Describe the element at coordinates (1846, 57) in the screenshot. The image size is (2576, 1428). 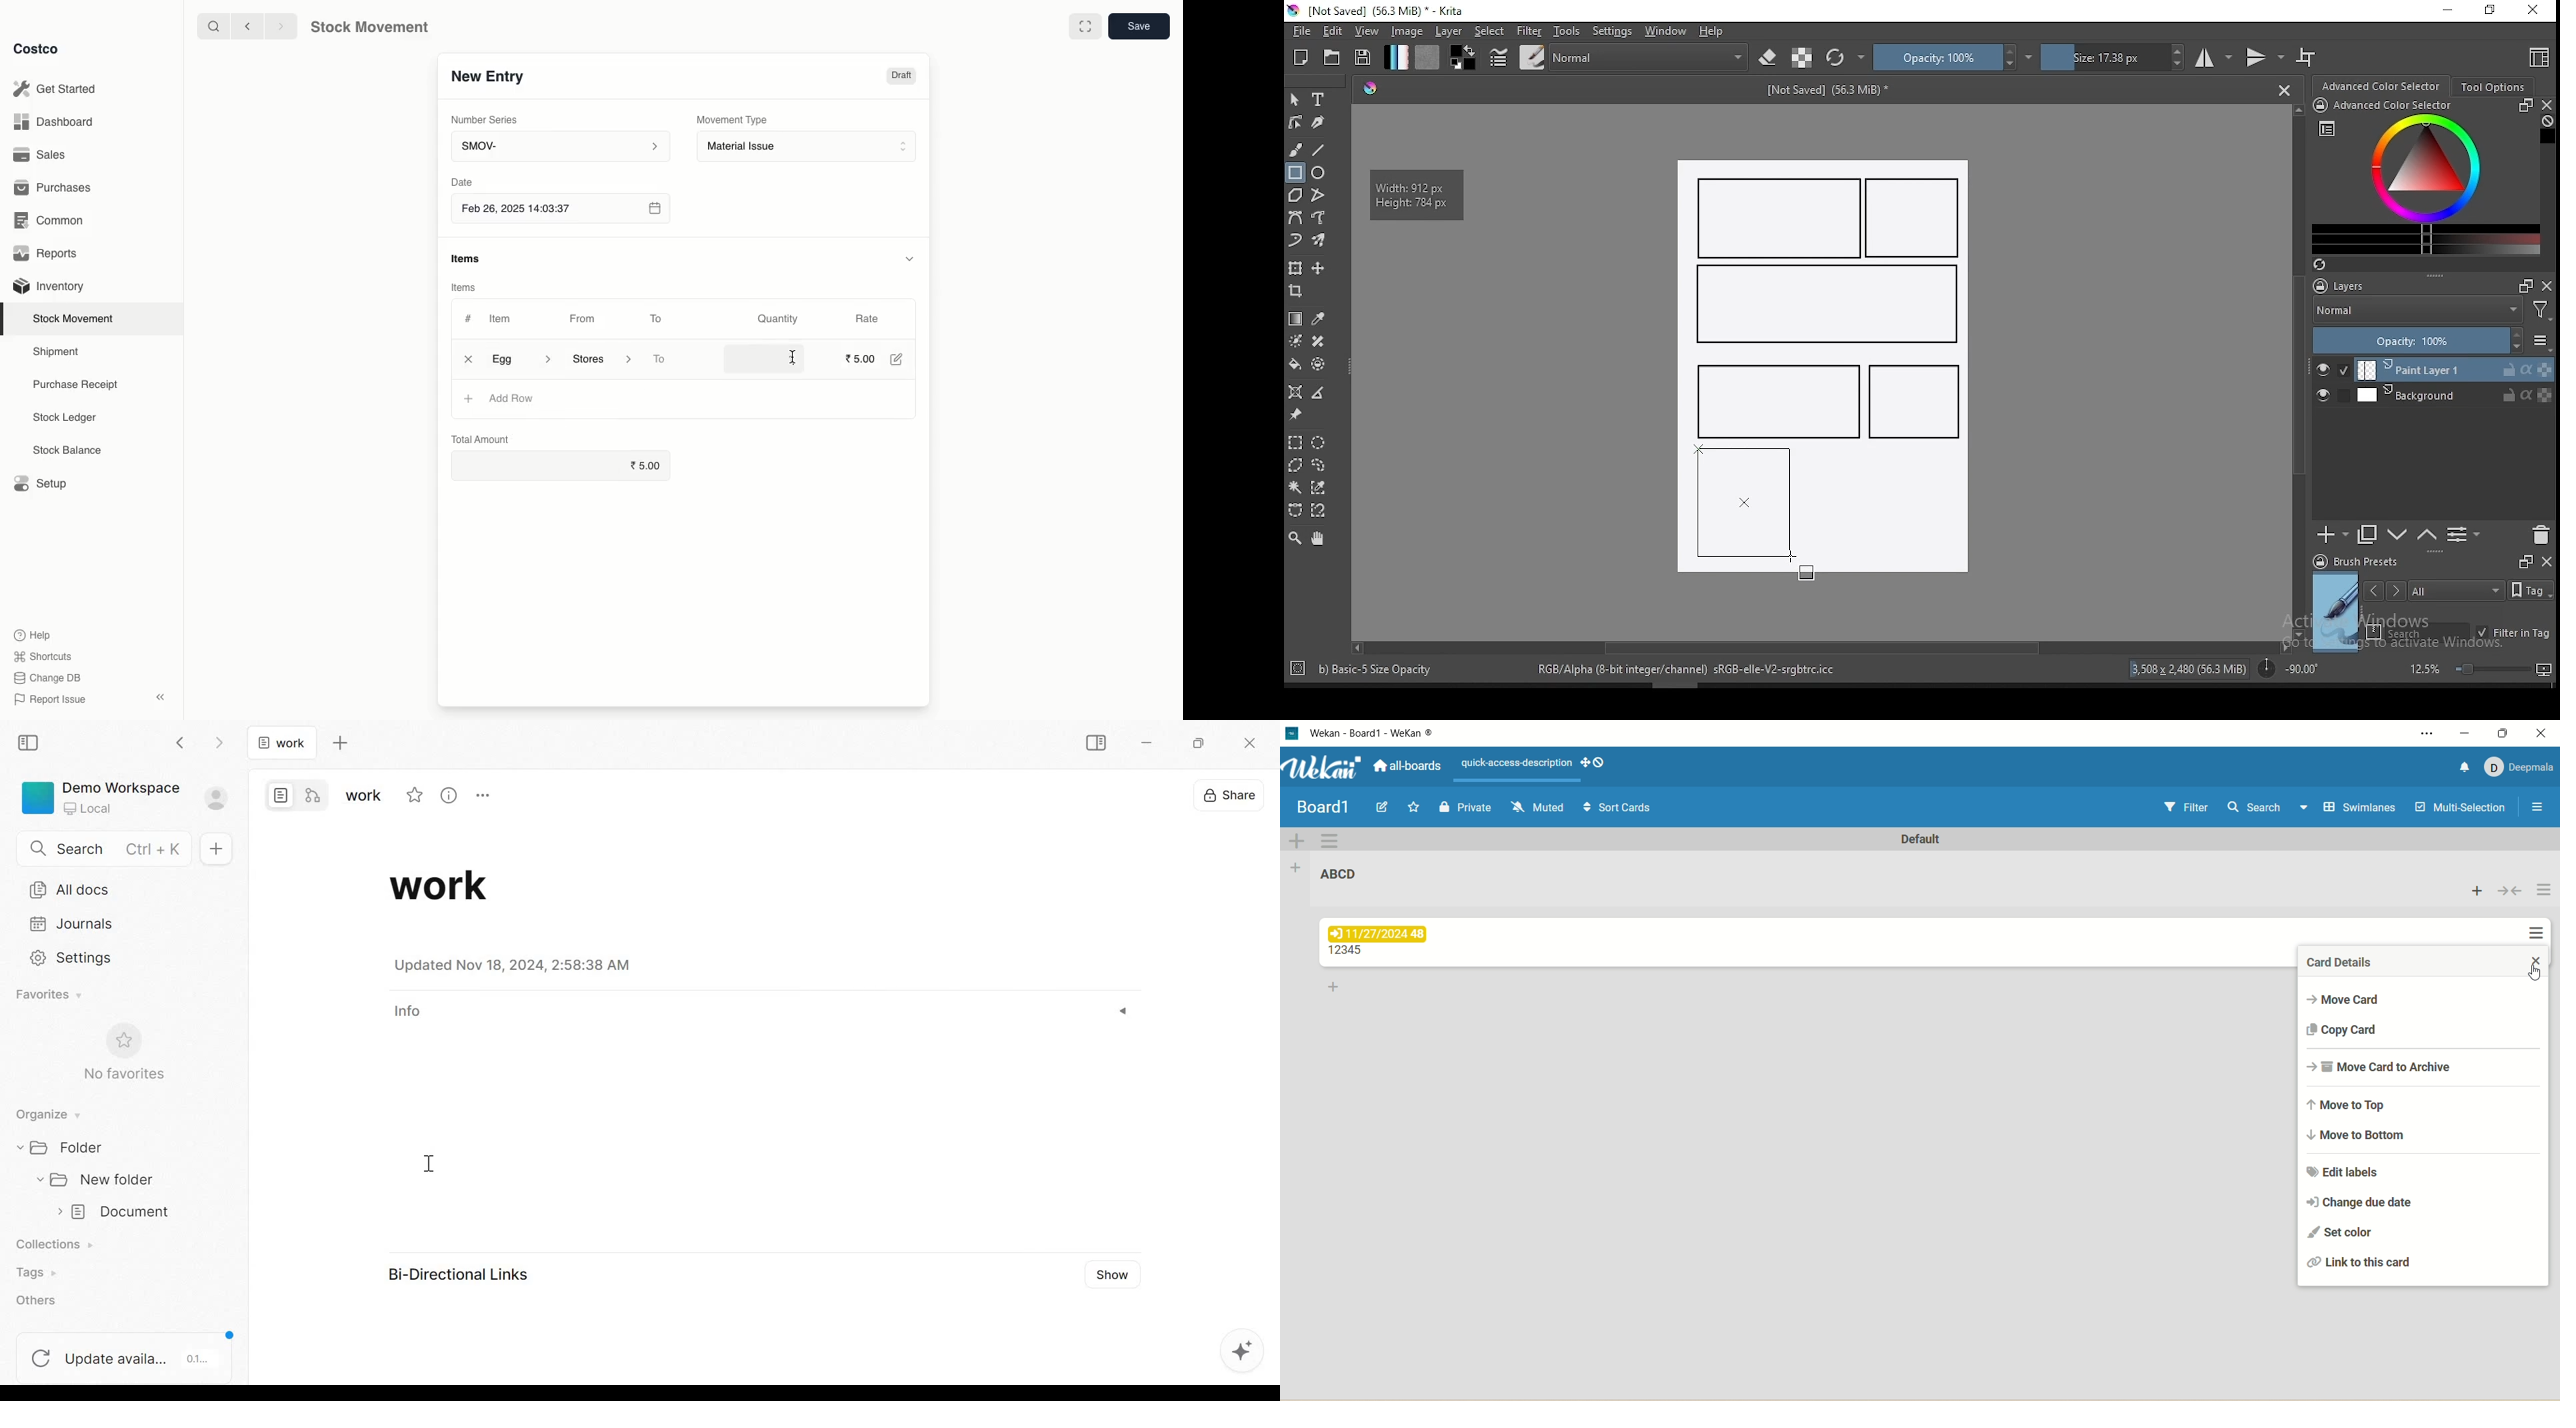
I see `reload original preset` at that location.